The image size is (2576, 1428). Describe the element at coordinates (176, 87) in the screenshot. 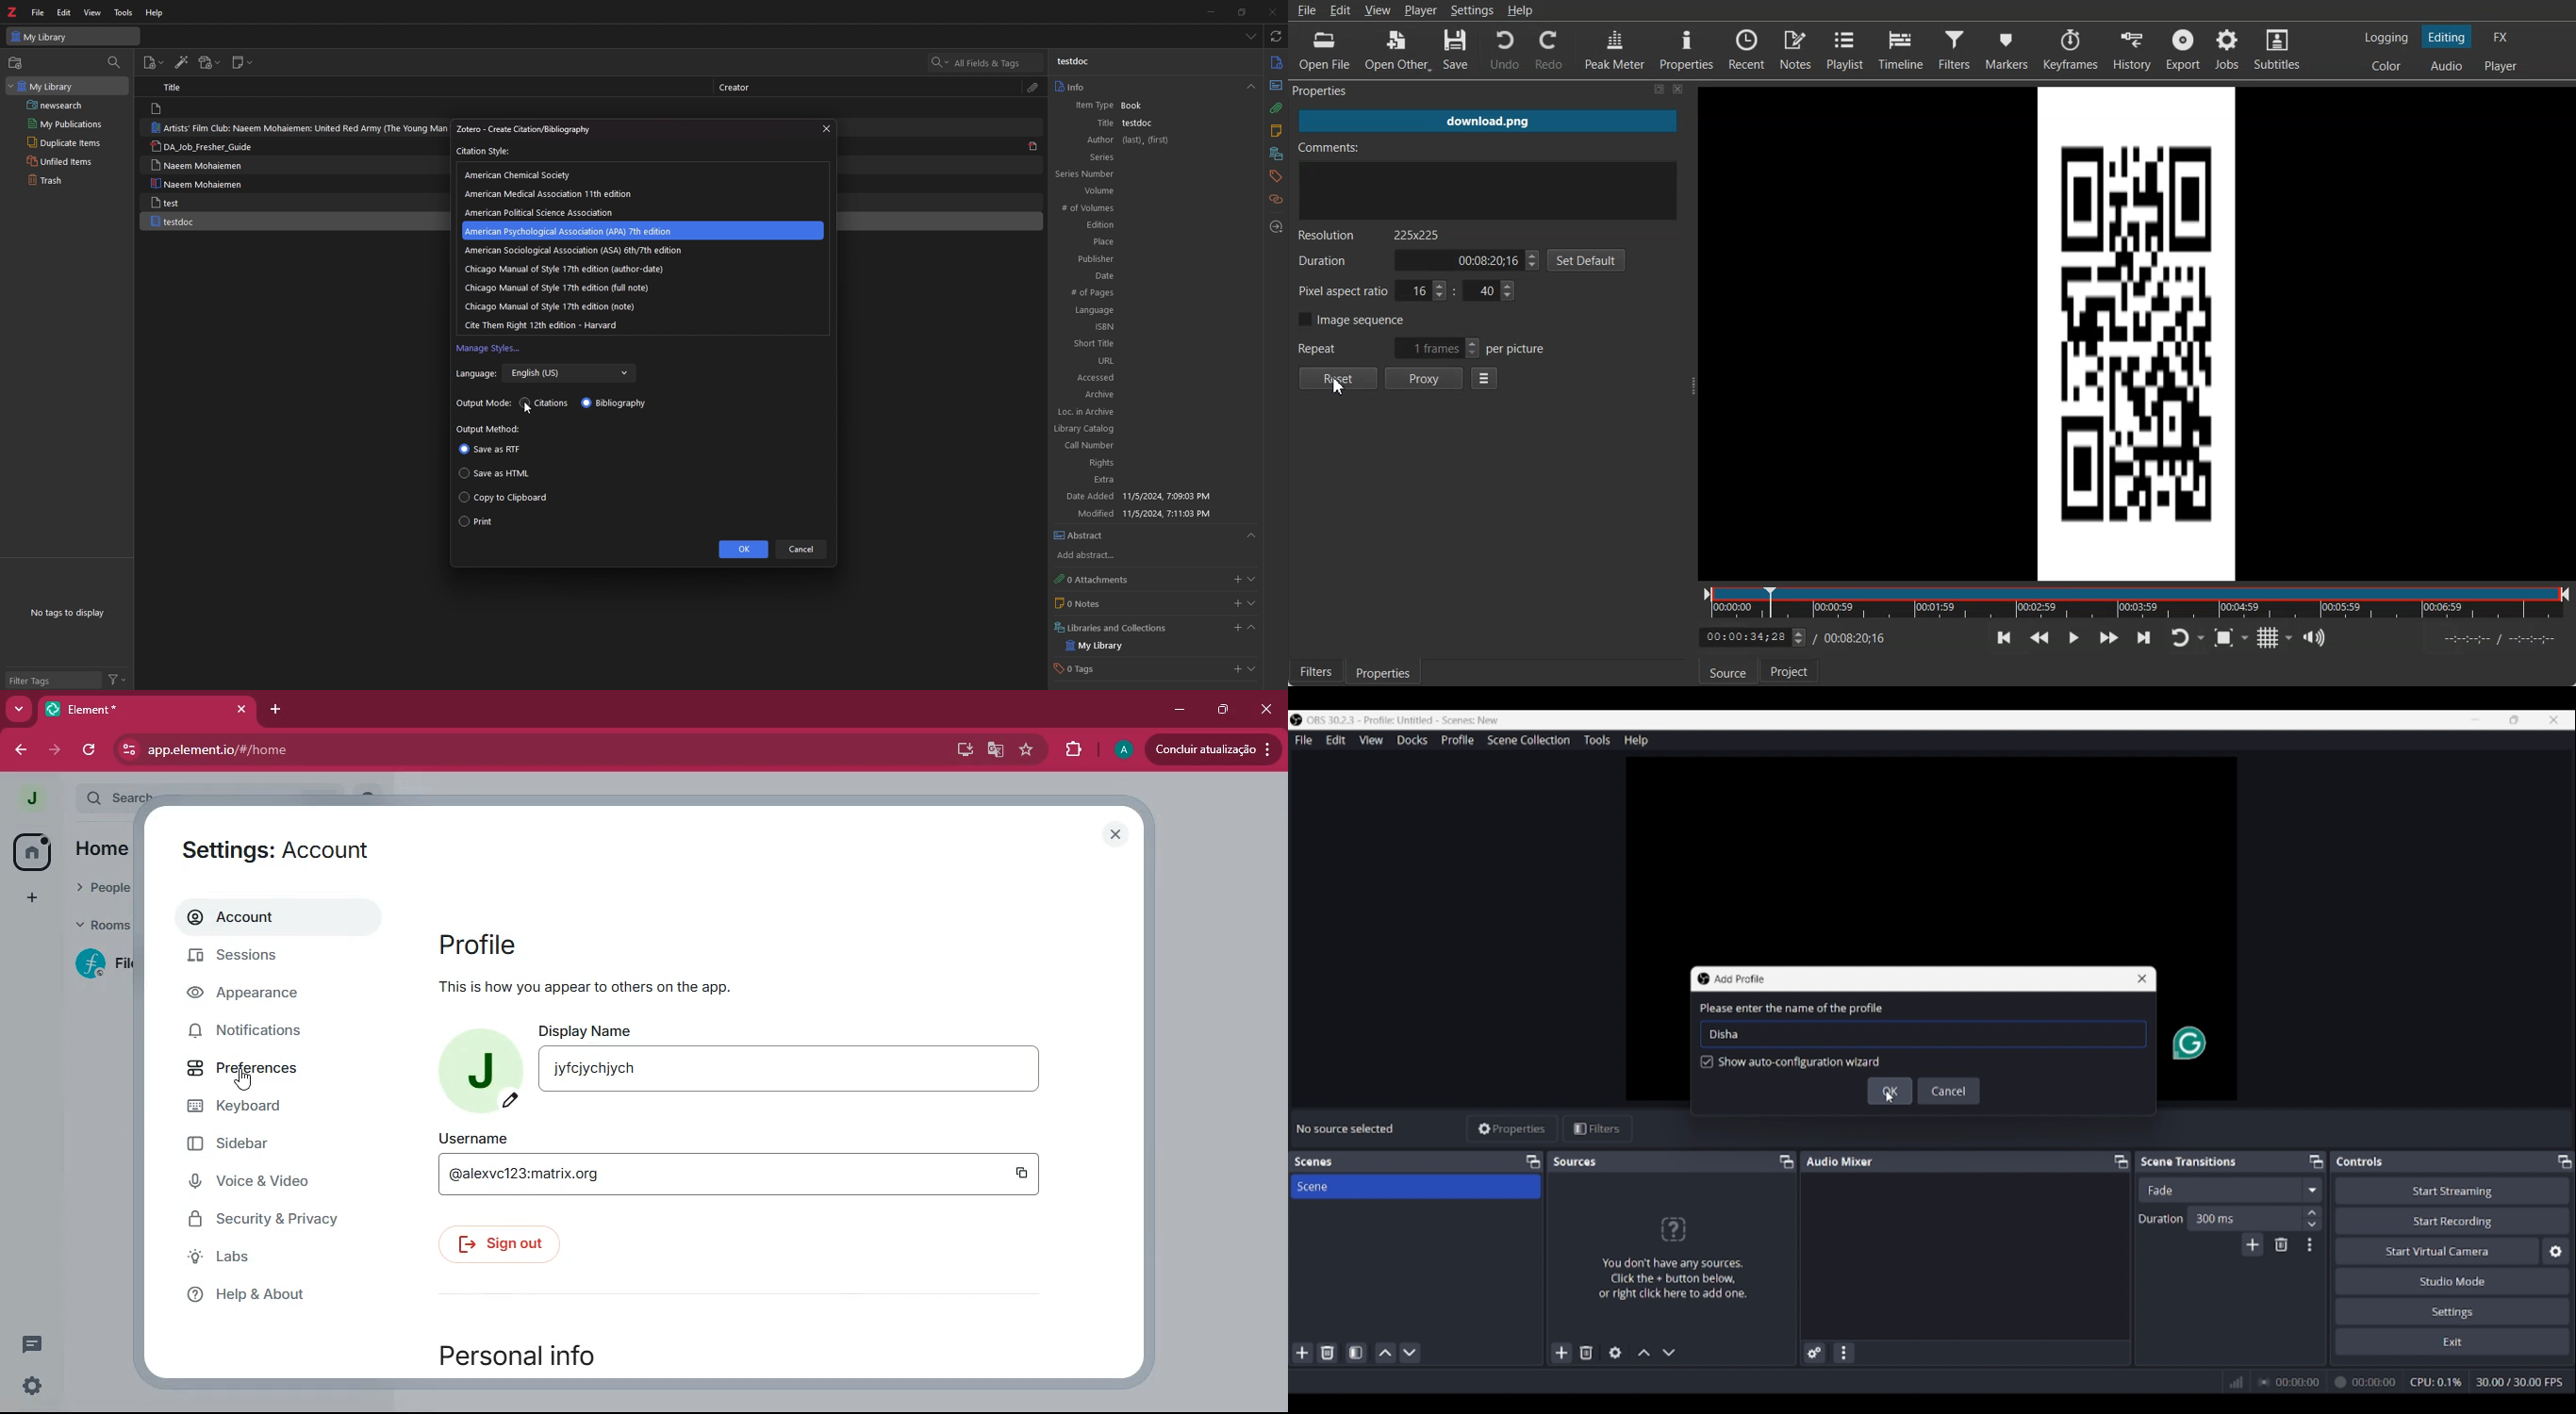

I see `Title` at that location.